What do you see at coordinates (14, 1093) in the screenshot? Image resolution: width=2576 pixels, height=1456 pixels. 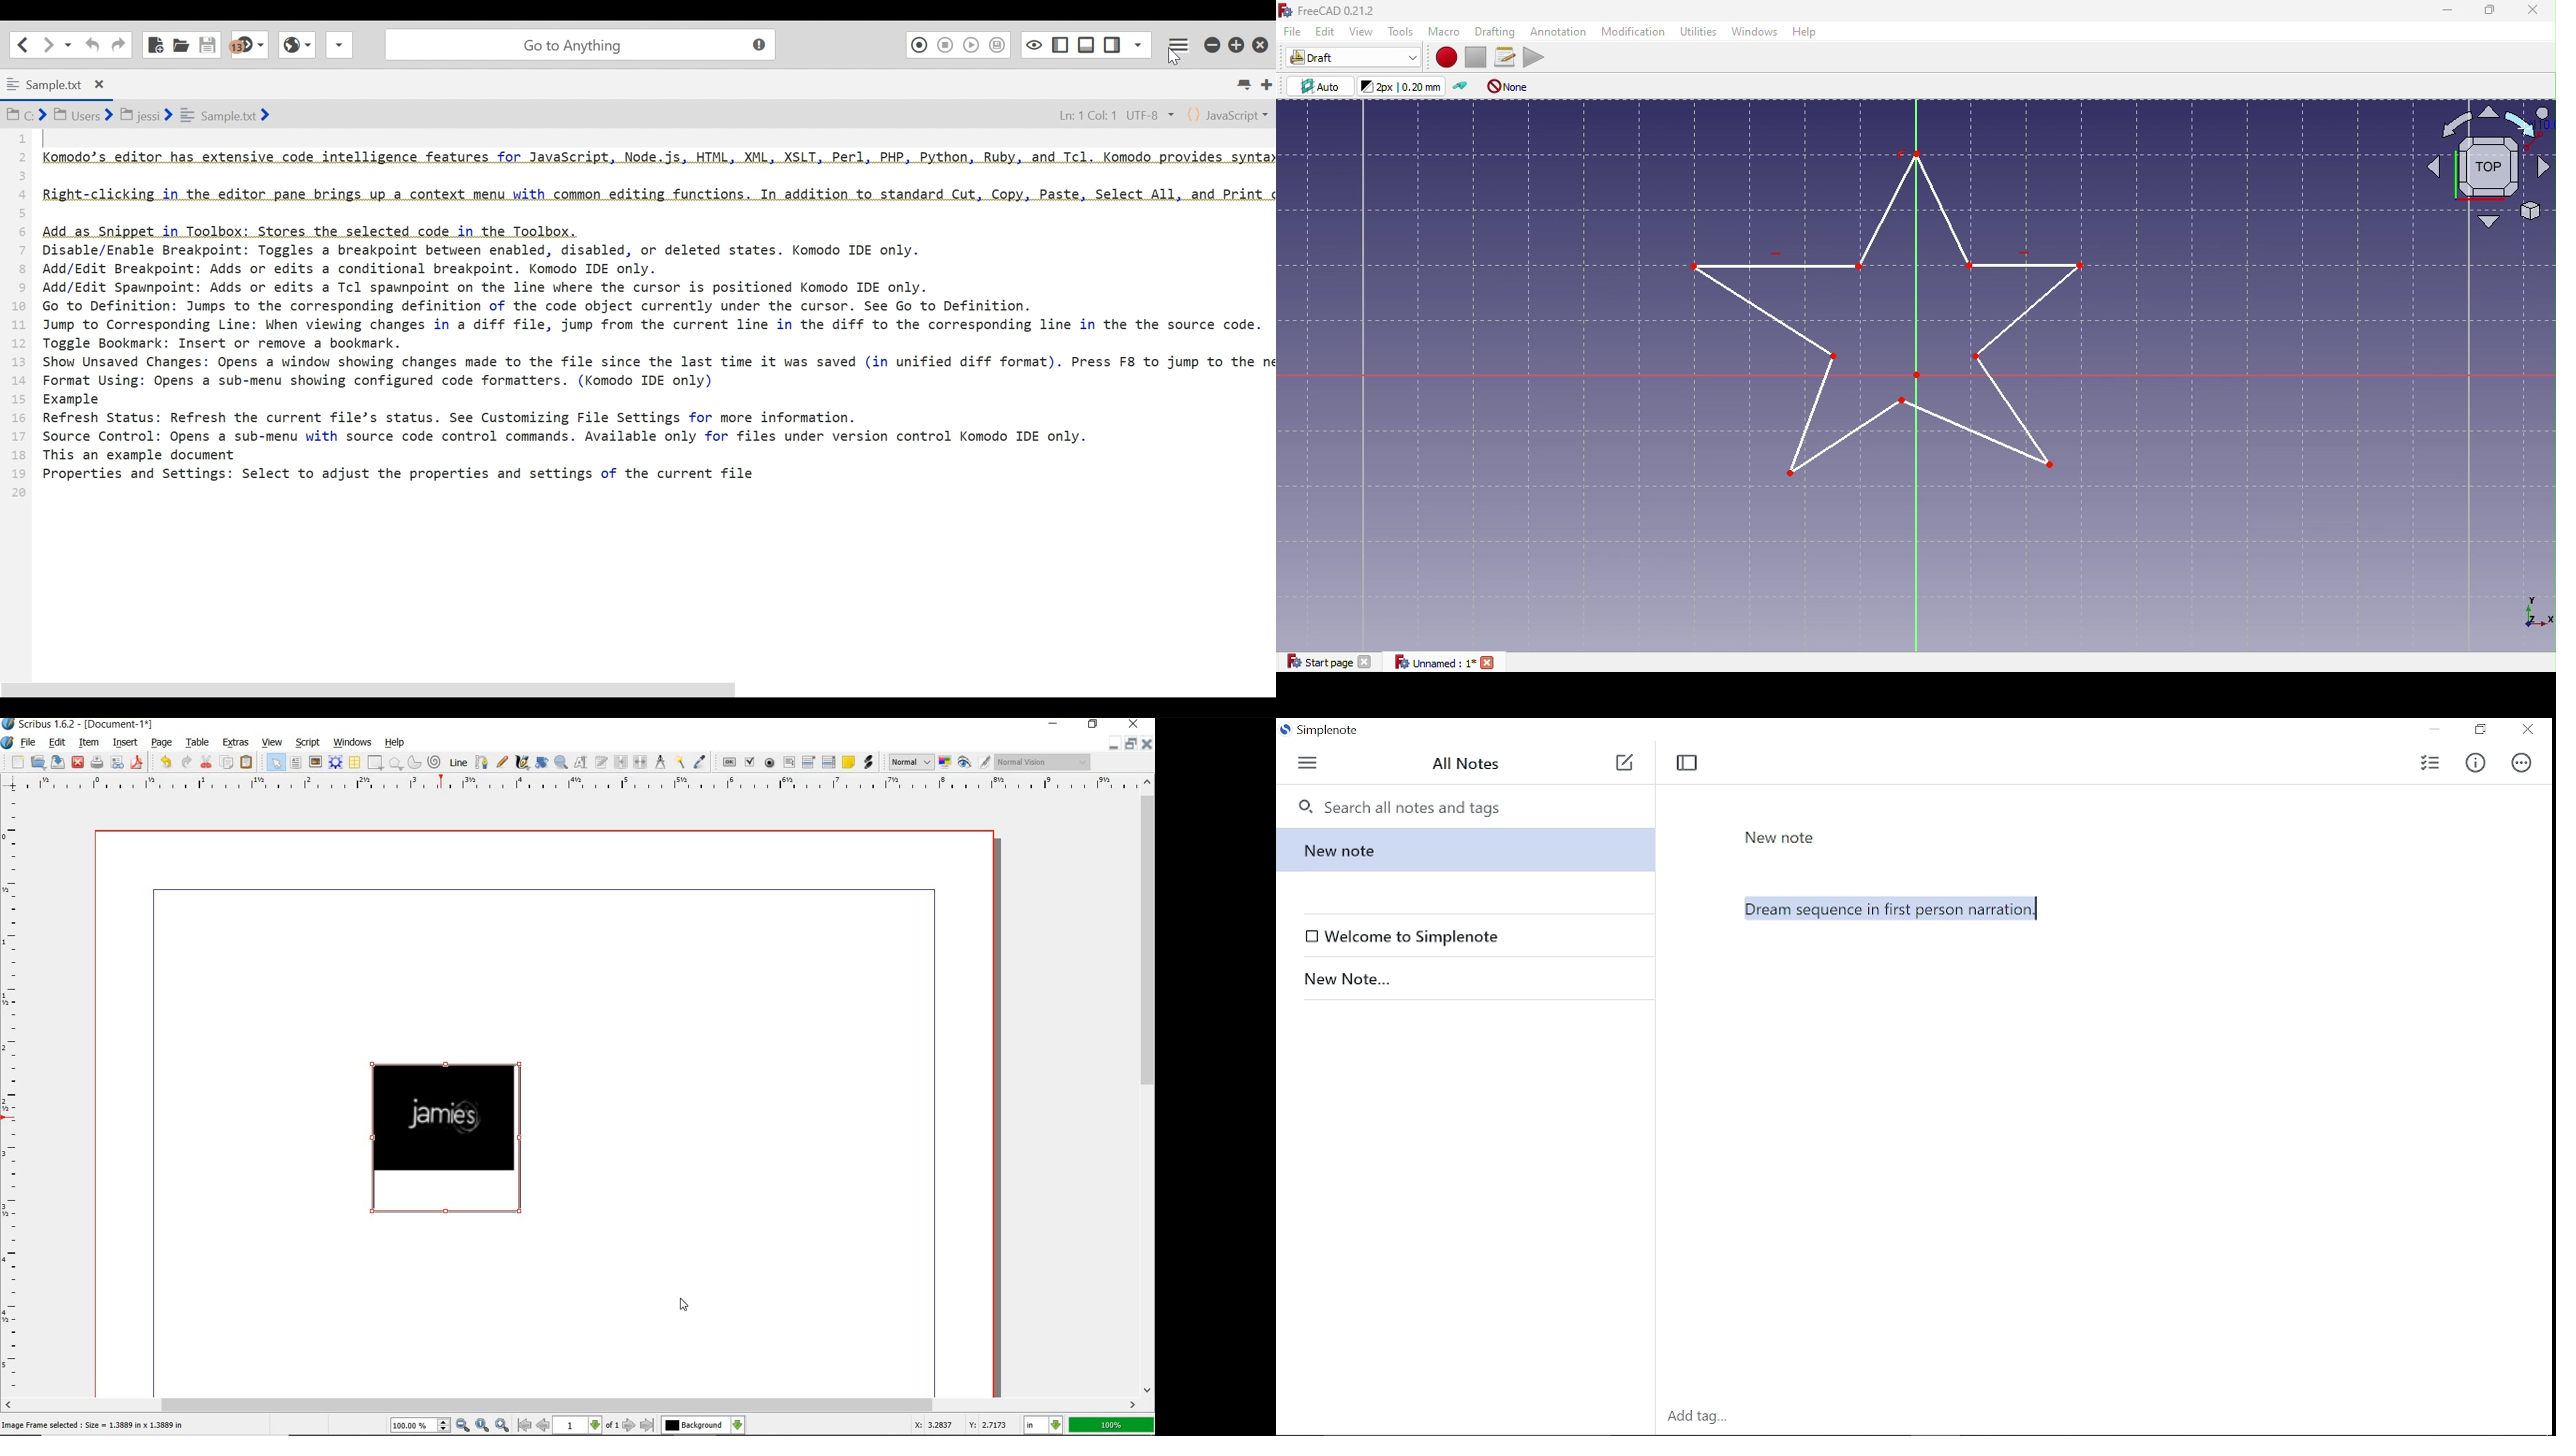 I see `ruler` at bounding box center [14, 1093].